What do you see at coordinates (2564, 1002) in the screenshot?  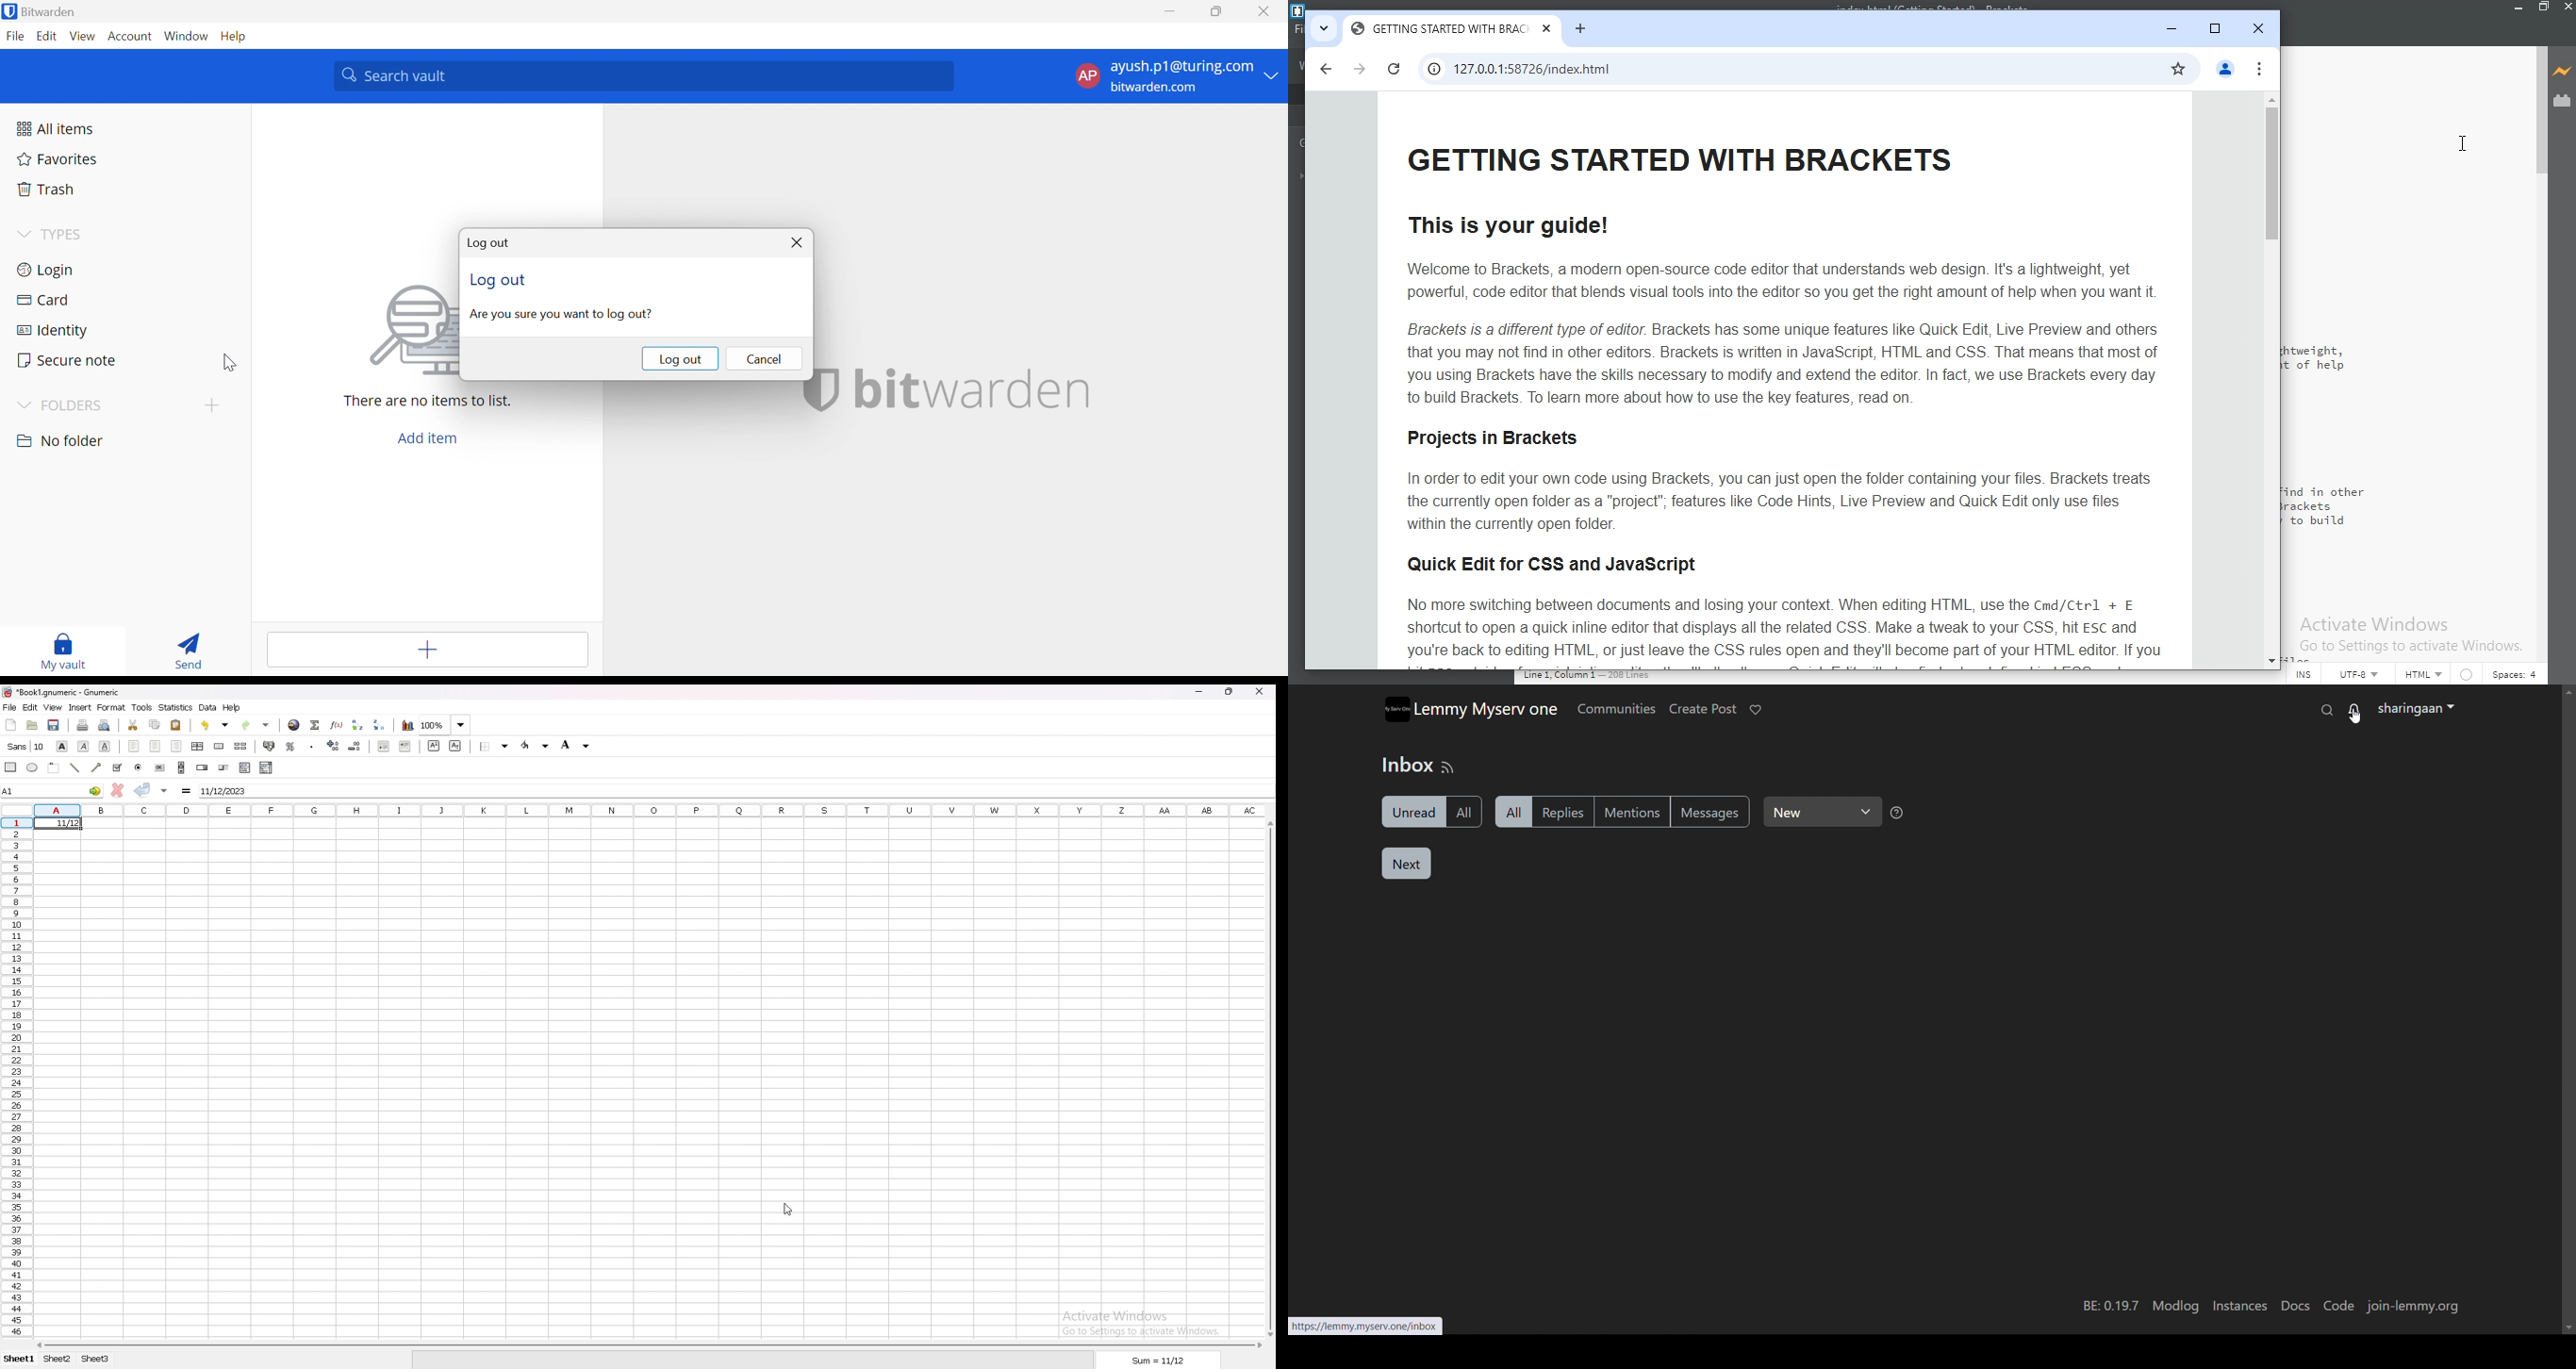 I see `Vertical Scroll Bar` at bounding box center [2564, 1002].